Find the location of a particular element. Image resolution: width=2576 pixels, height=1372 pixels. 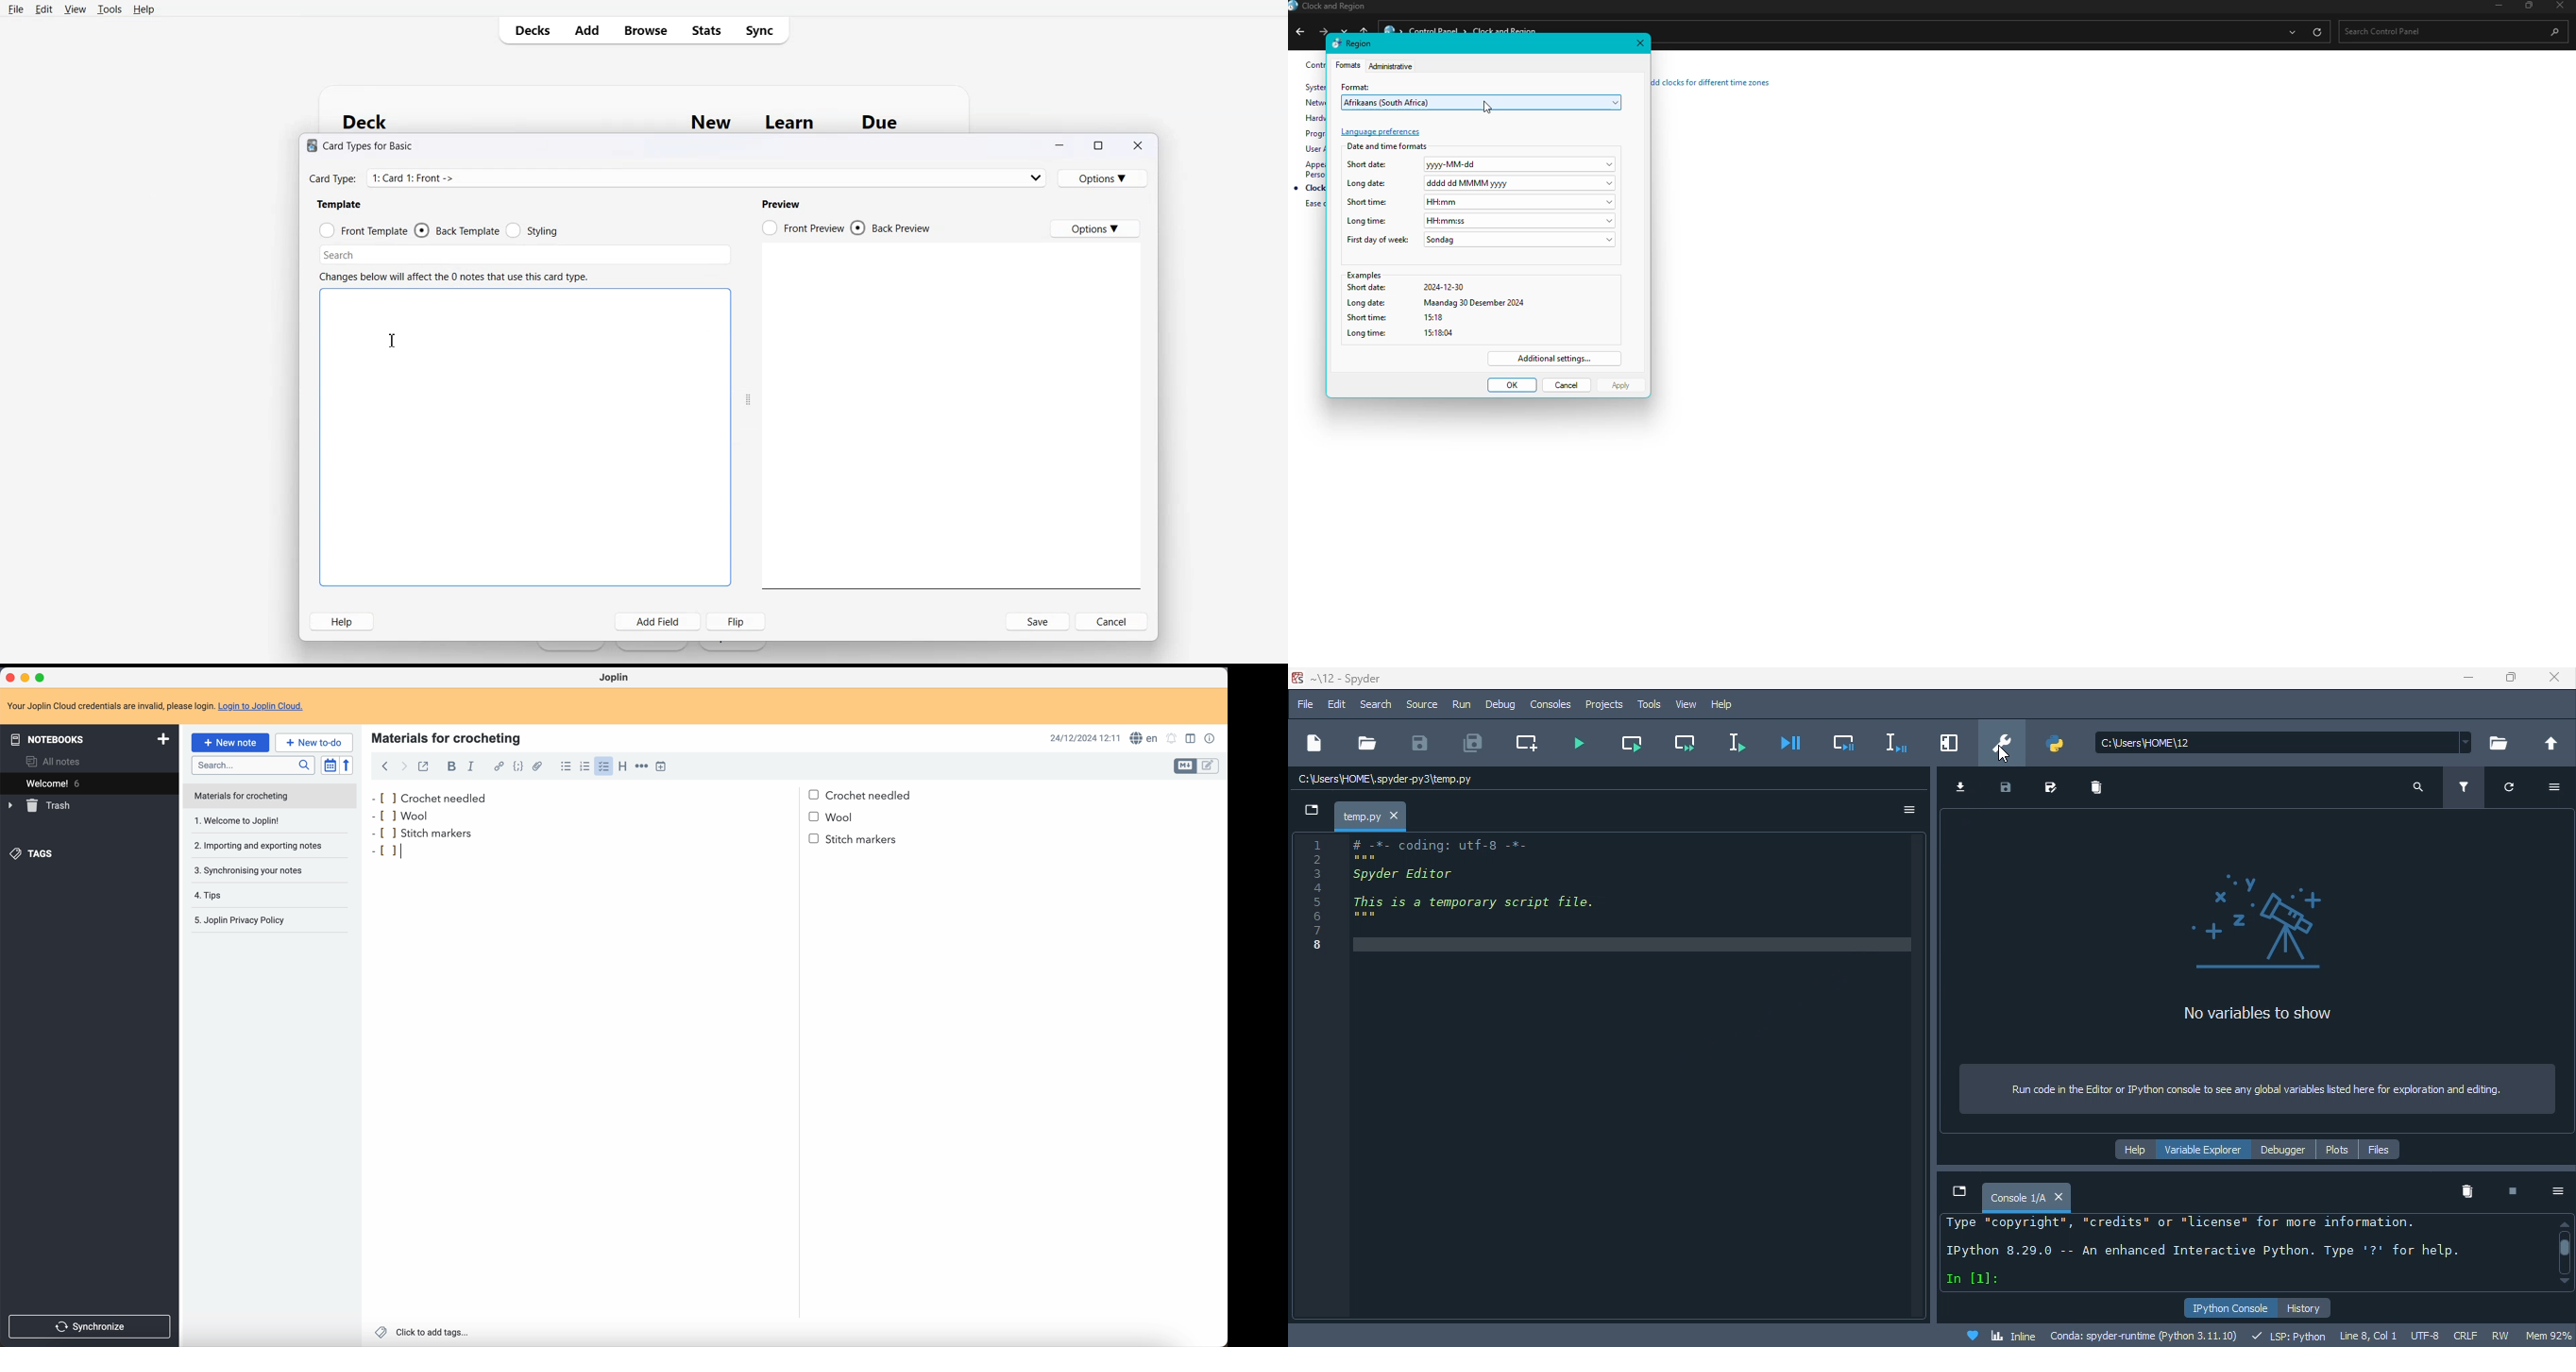

title is located at coordinates (1347, 680).